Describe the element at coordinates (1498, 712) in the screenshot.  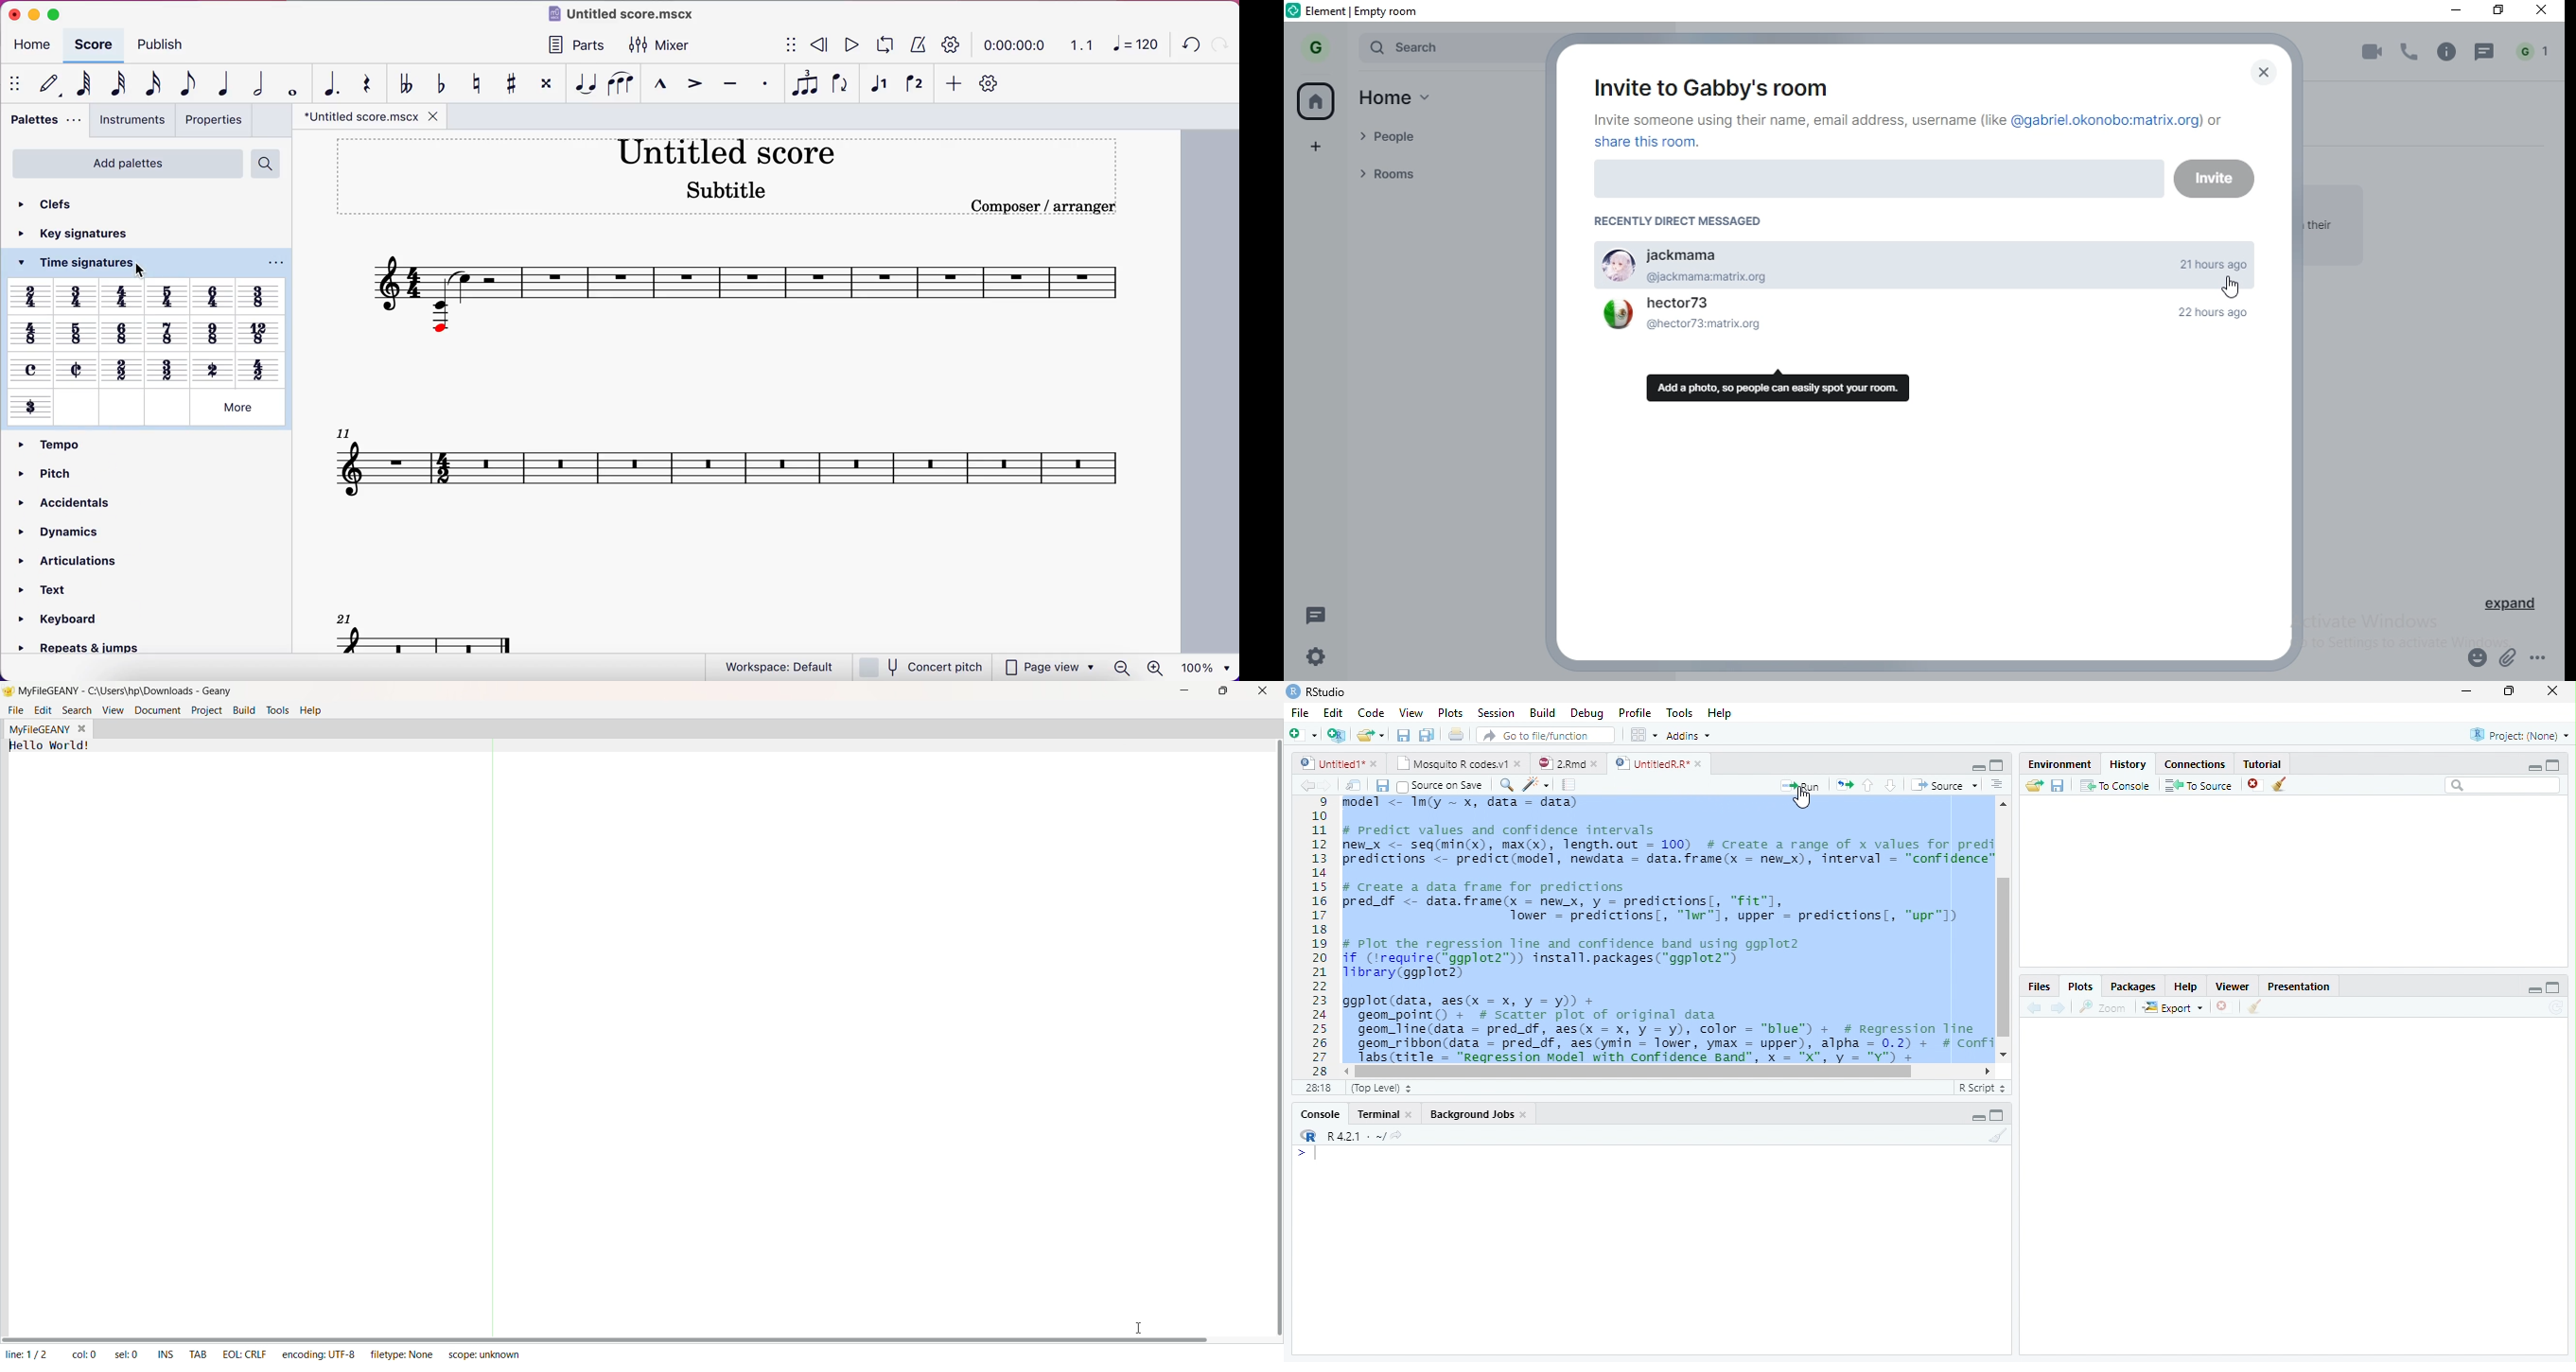
I see `Session` at that location.